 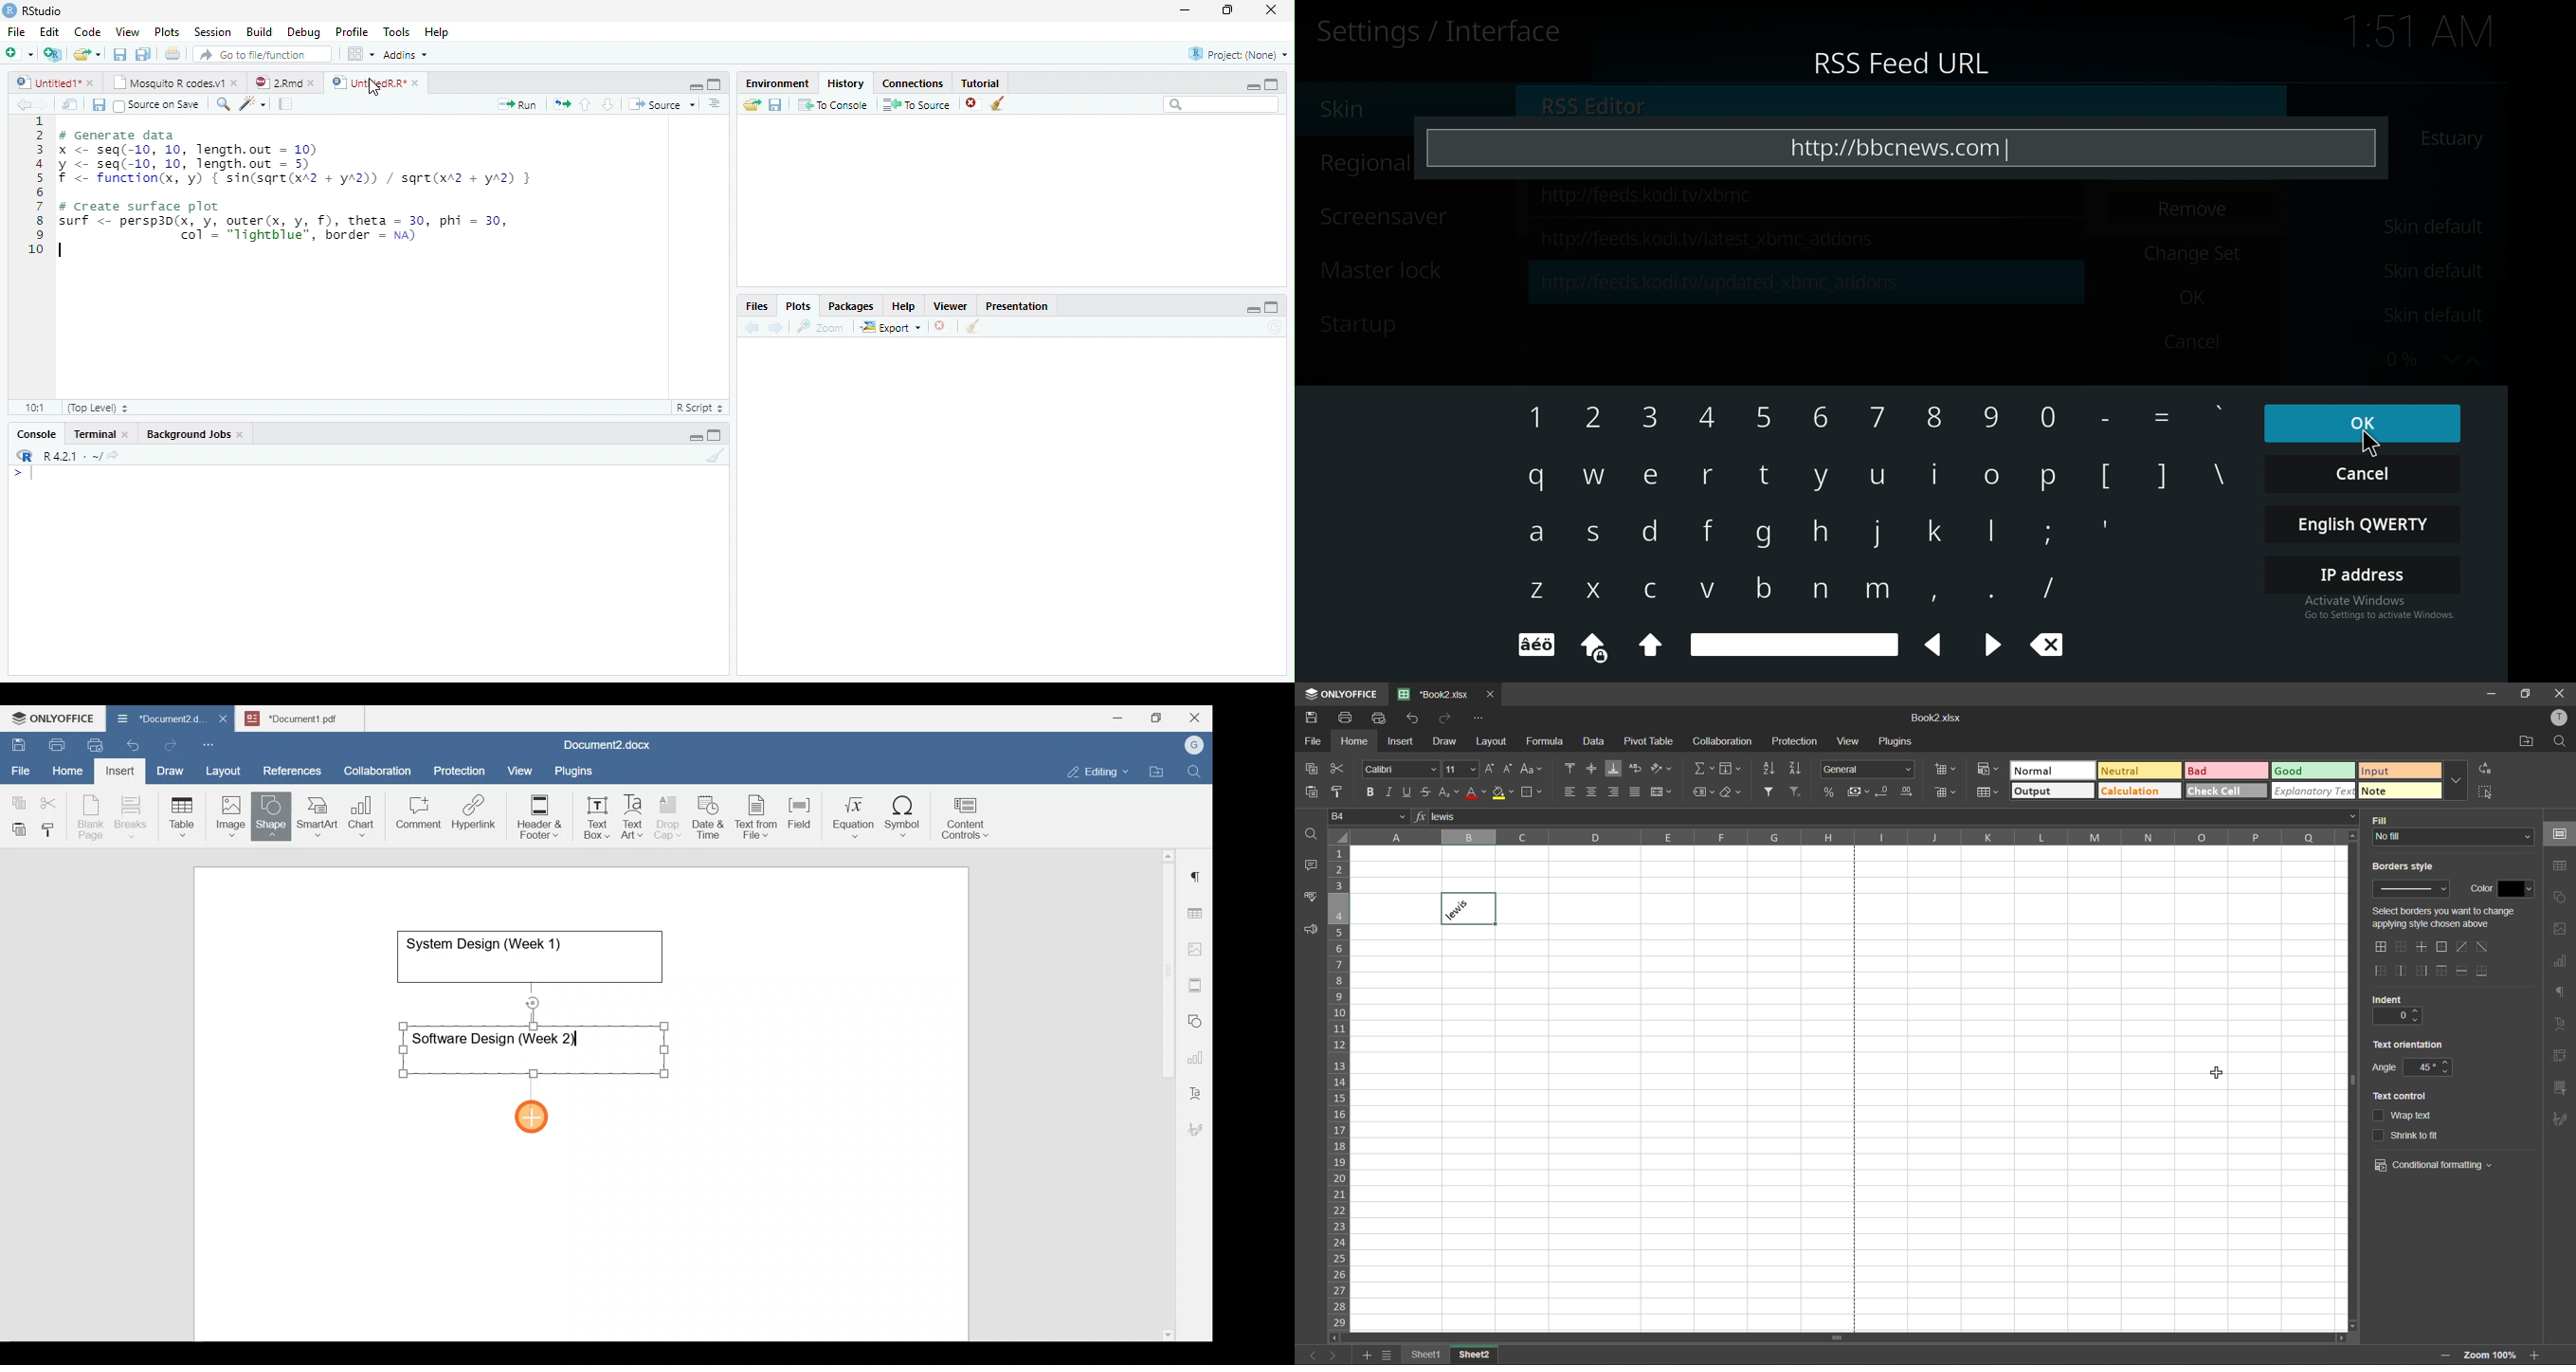 I want to click on 4, so click(x=1714, y=420).